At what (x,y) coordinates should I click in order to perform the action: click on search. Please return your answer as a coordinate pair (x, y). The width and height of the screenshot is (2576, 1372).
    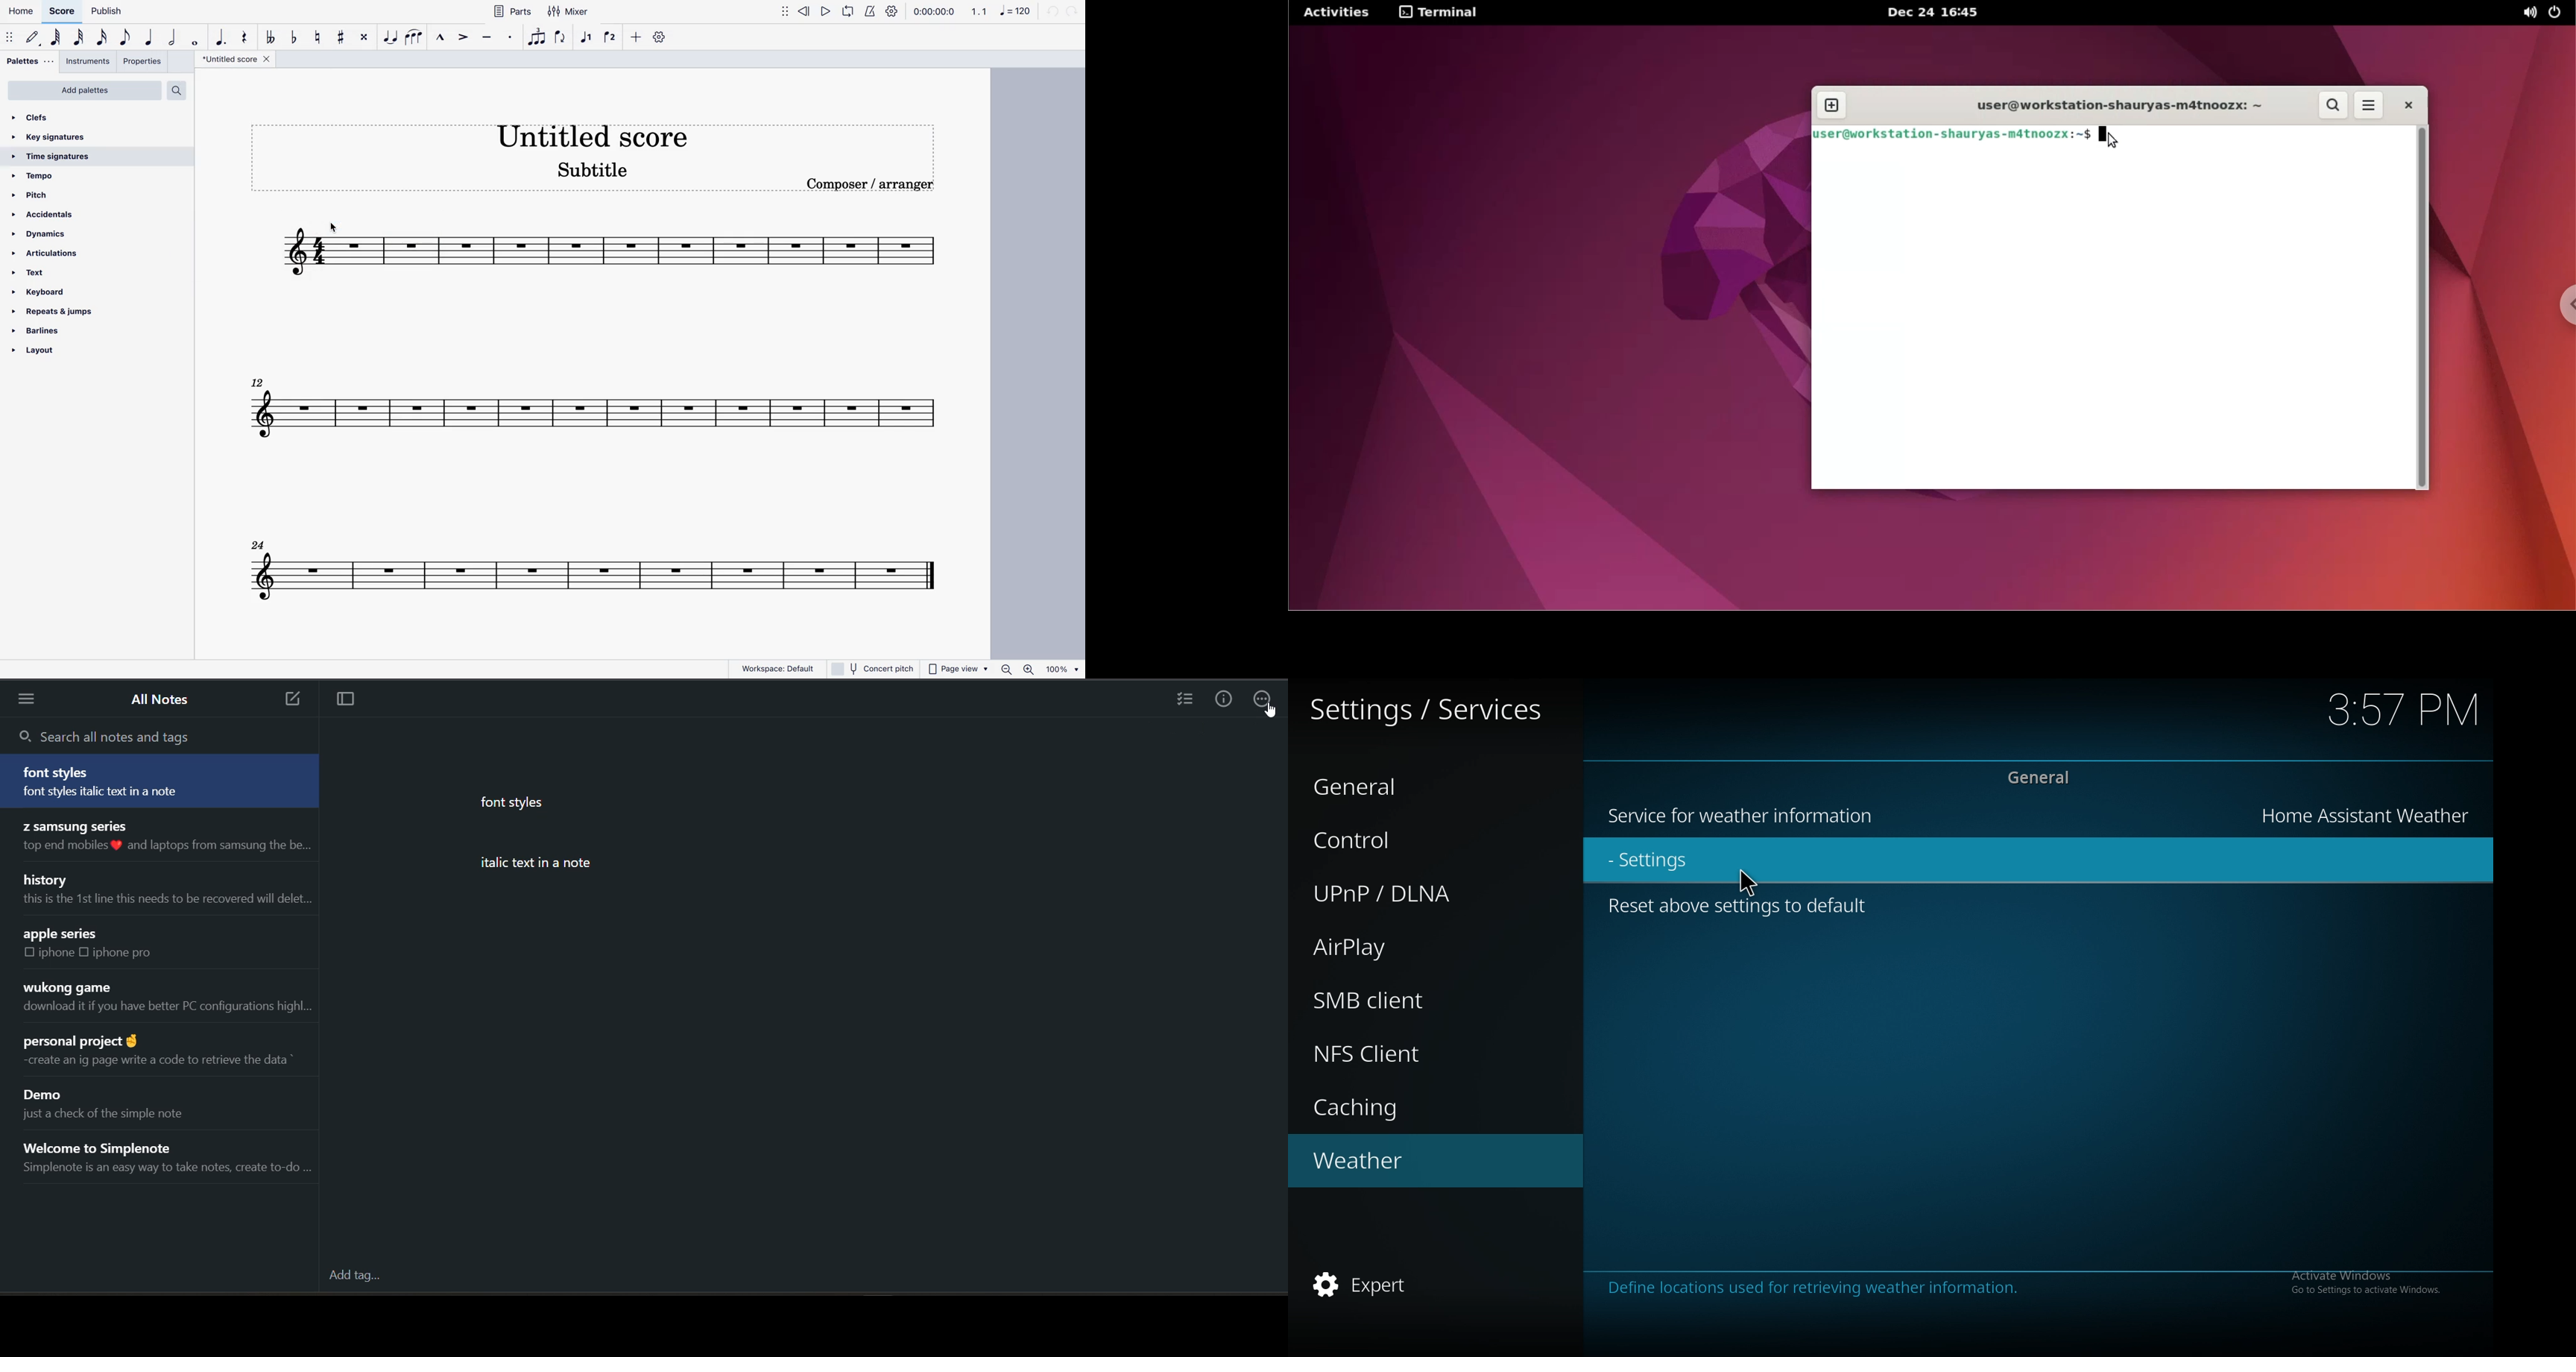
    Looking at the image, I should click on (125, 734).